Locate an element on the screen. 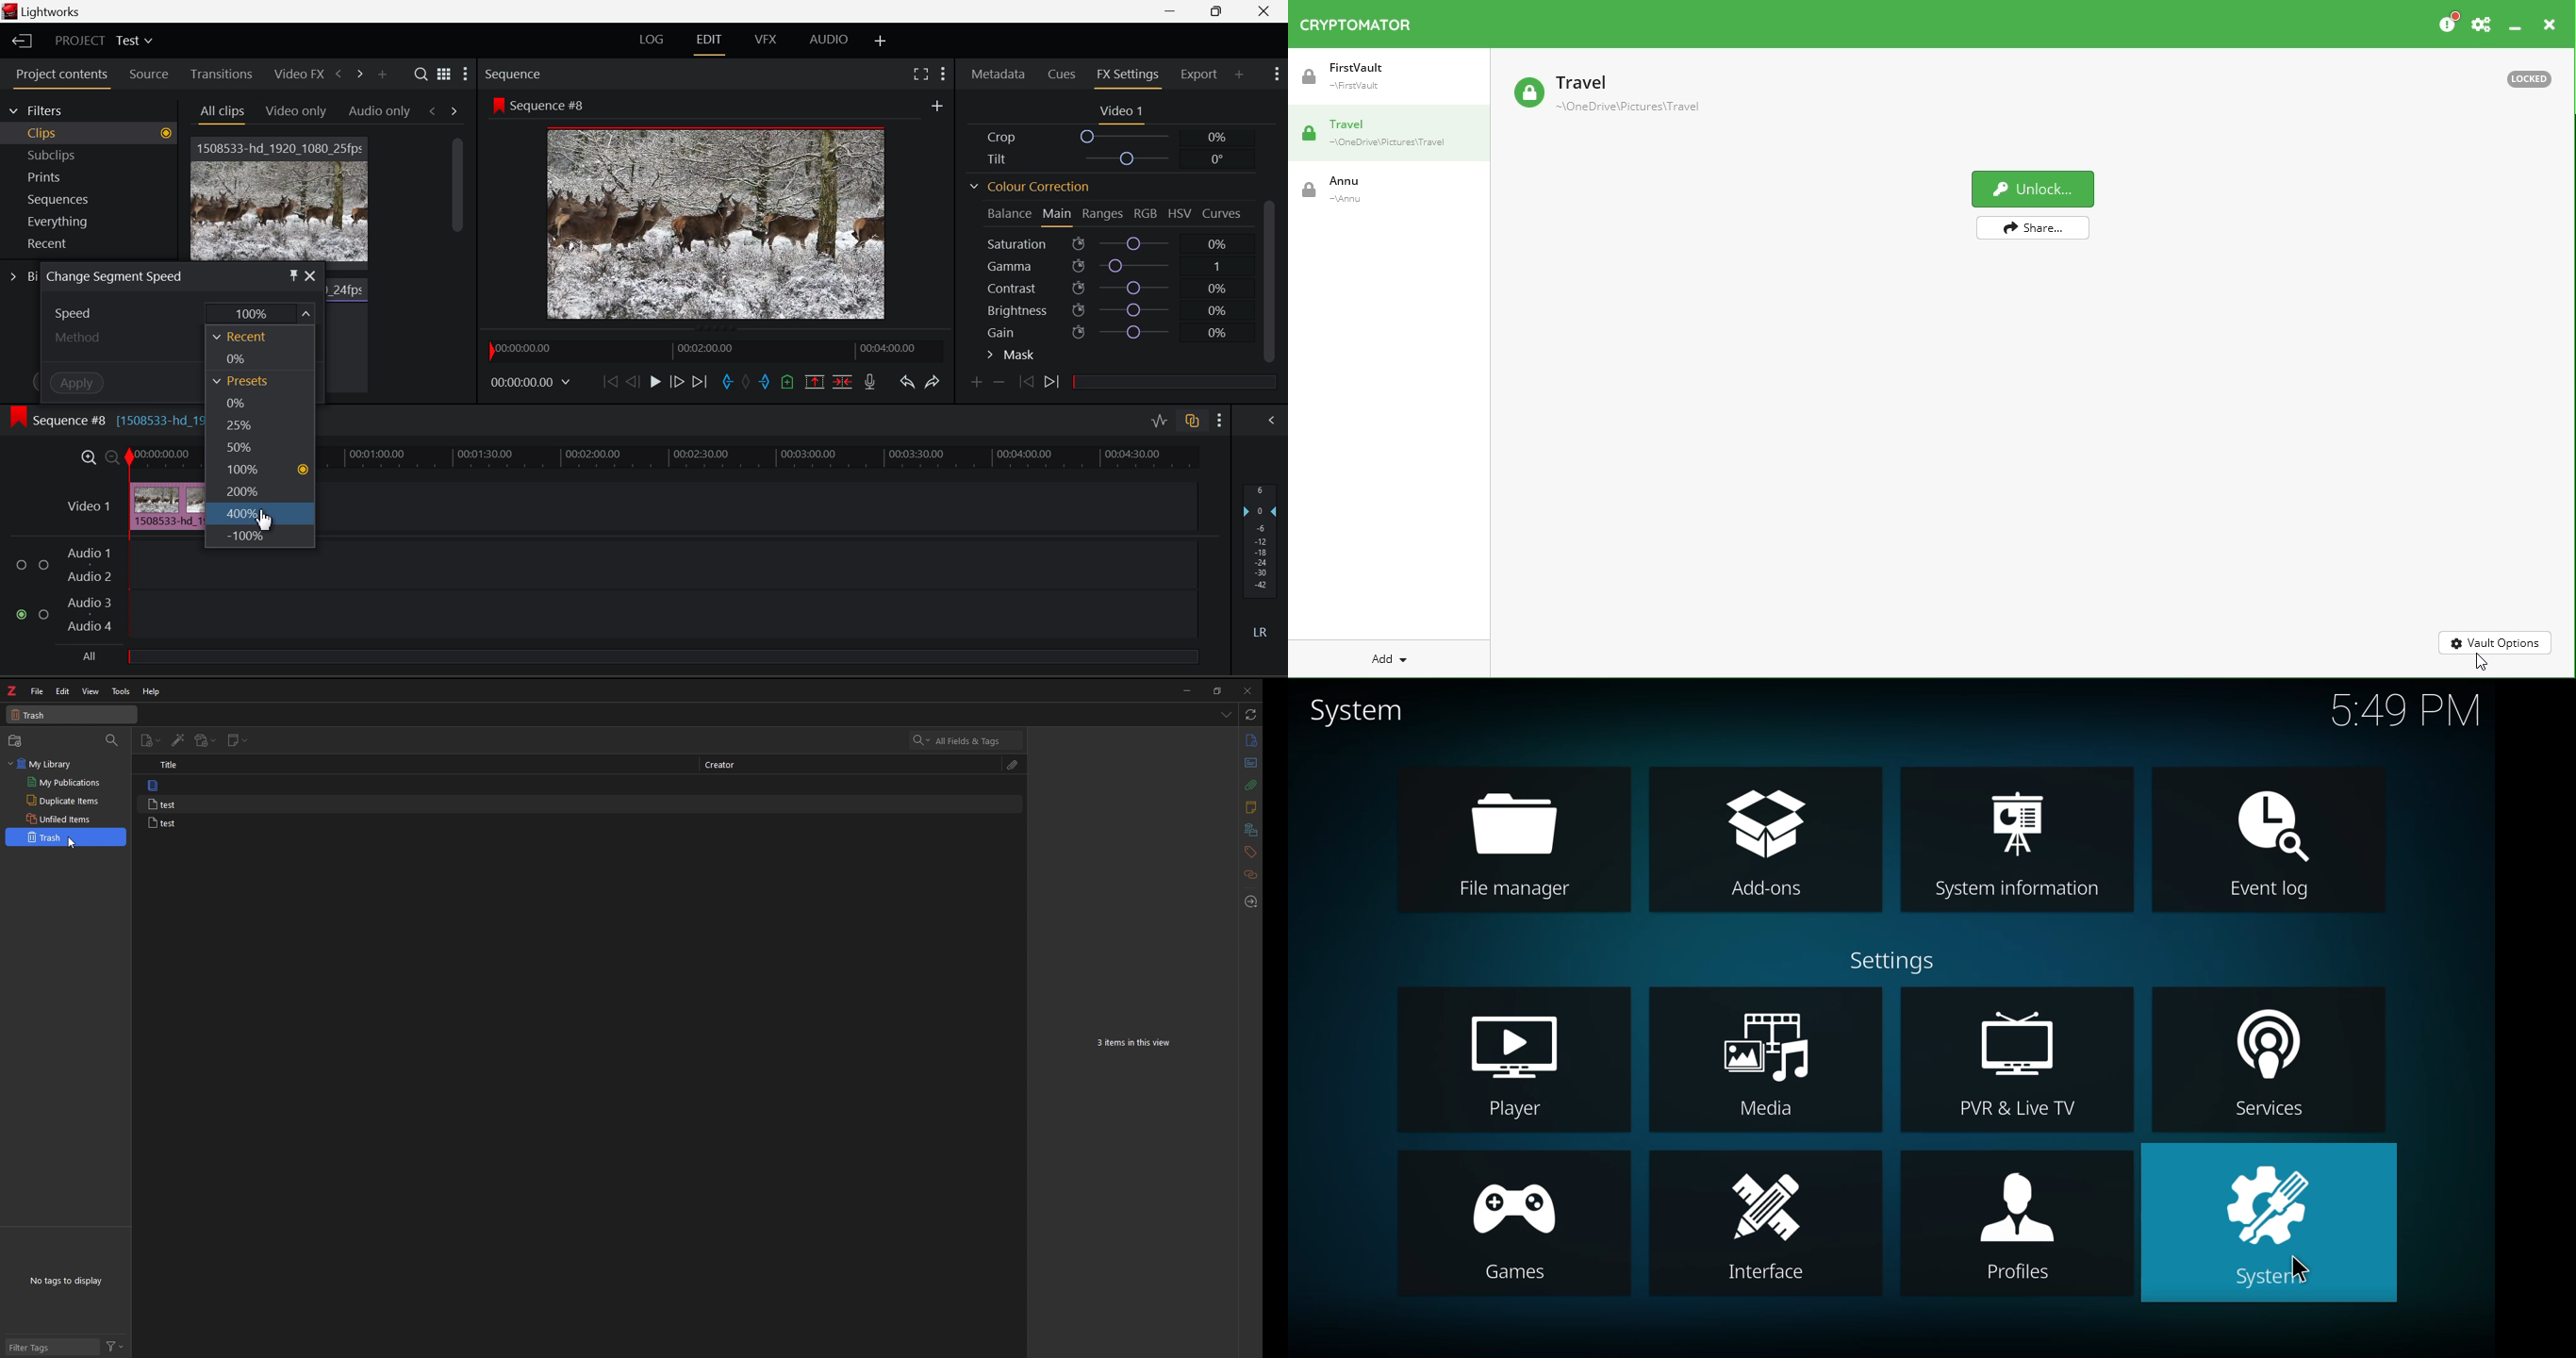  sync with zotero.org is located at coordinates (1251, 715).